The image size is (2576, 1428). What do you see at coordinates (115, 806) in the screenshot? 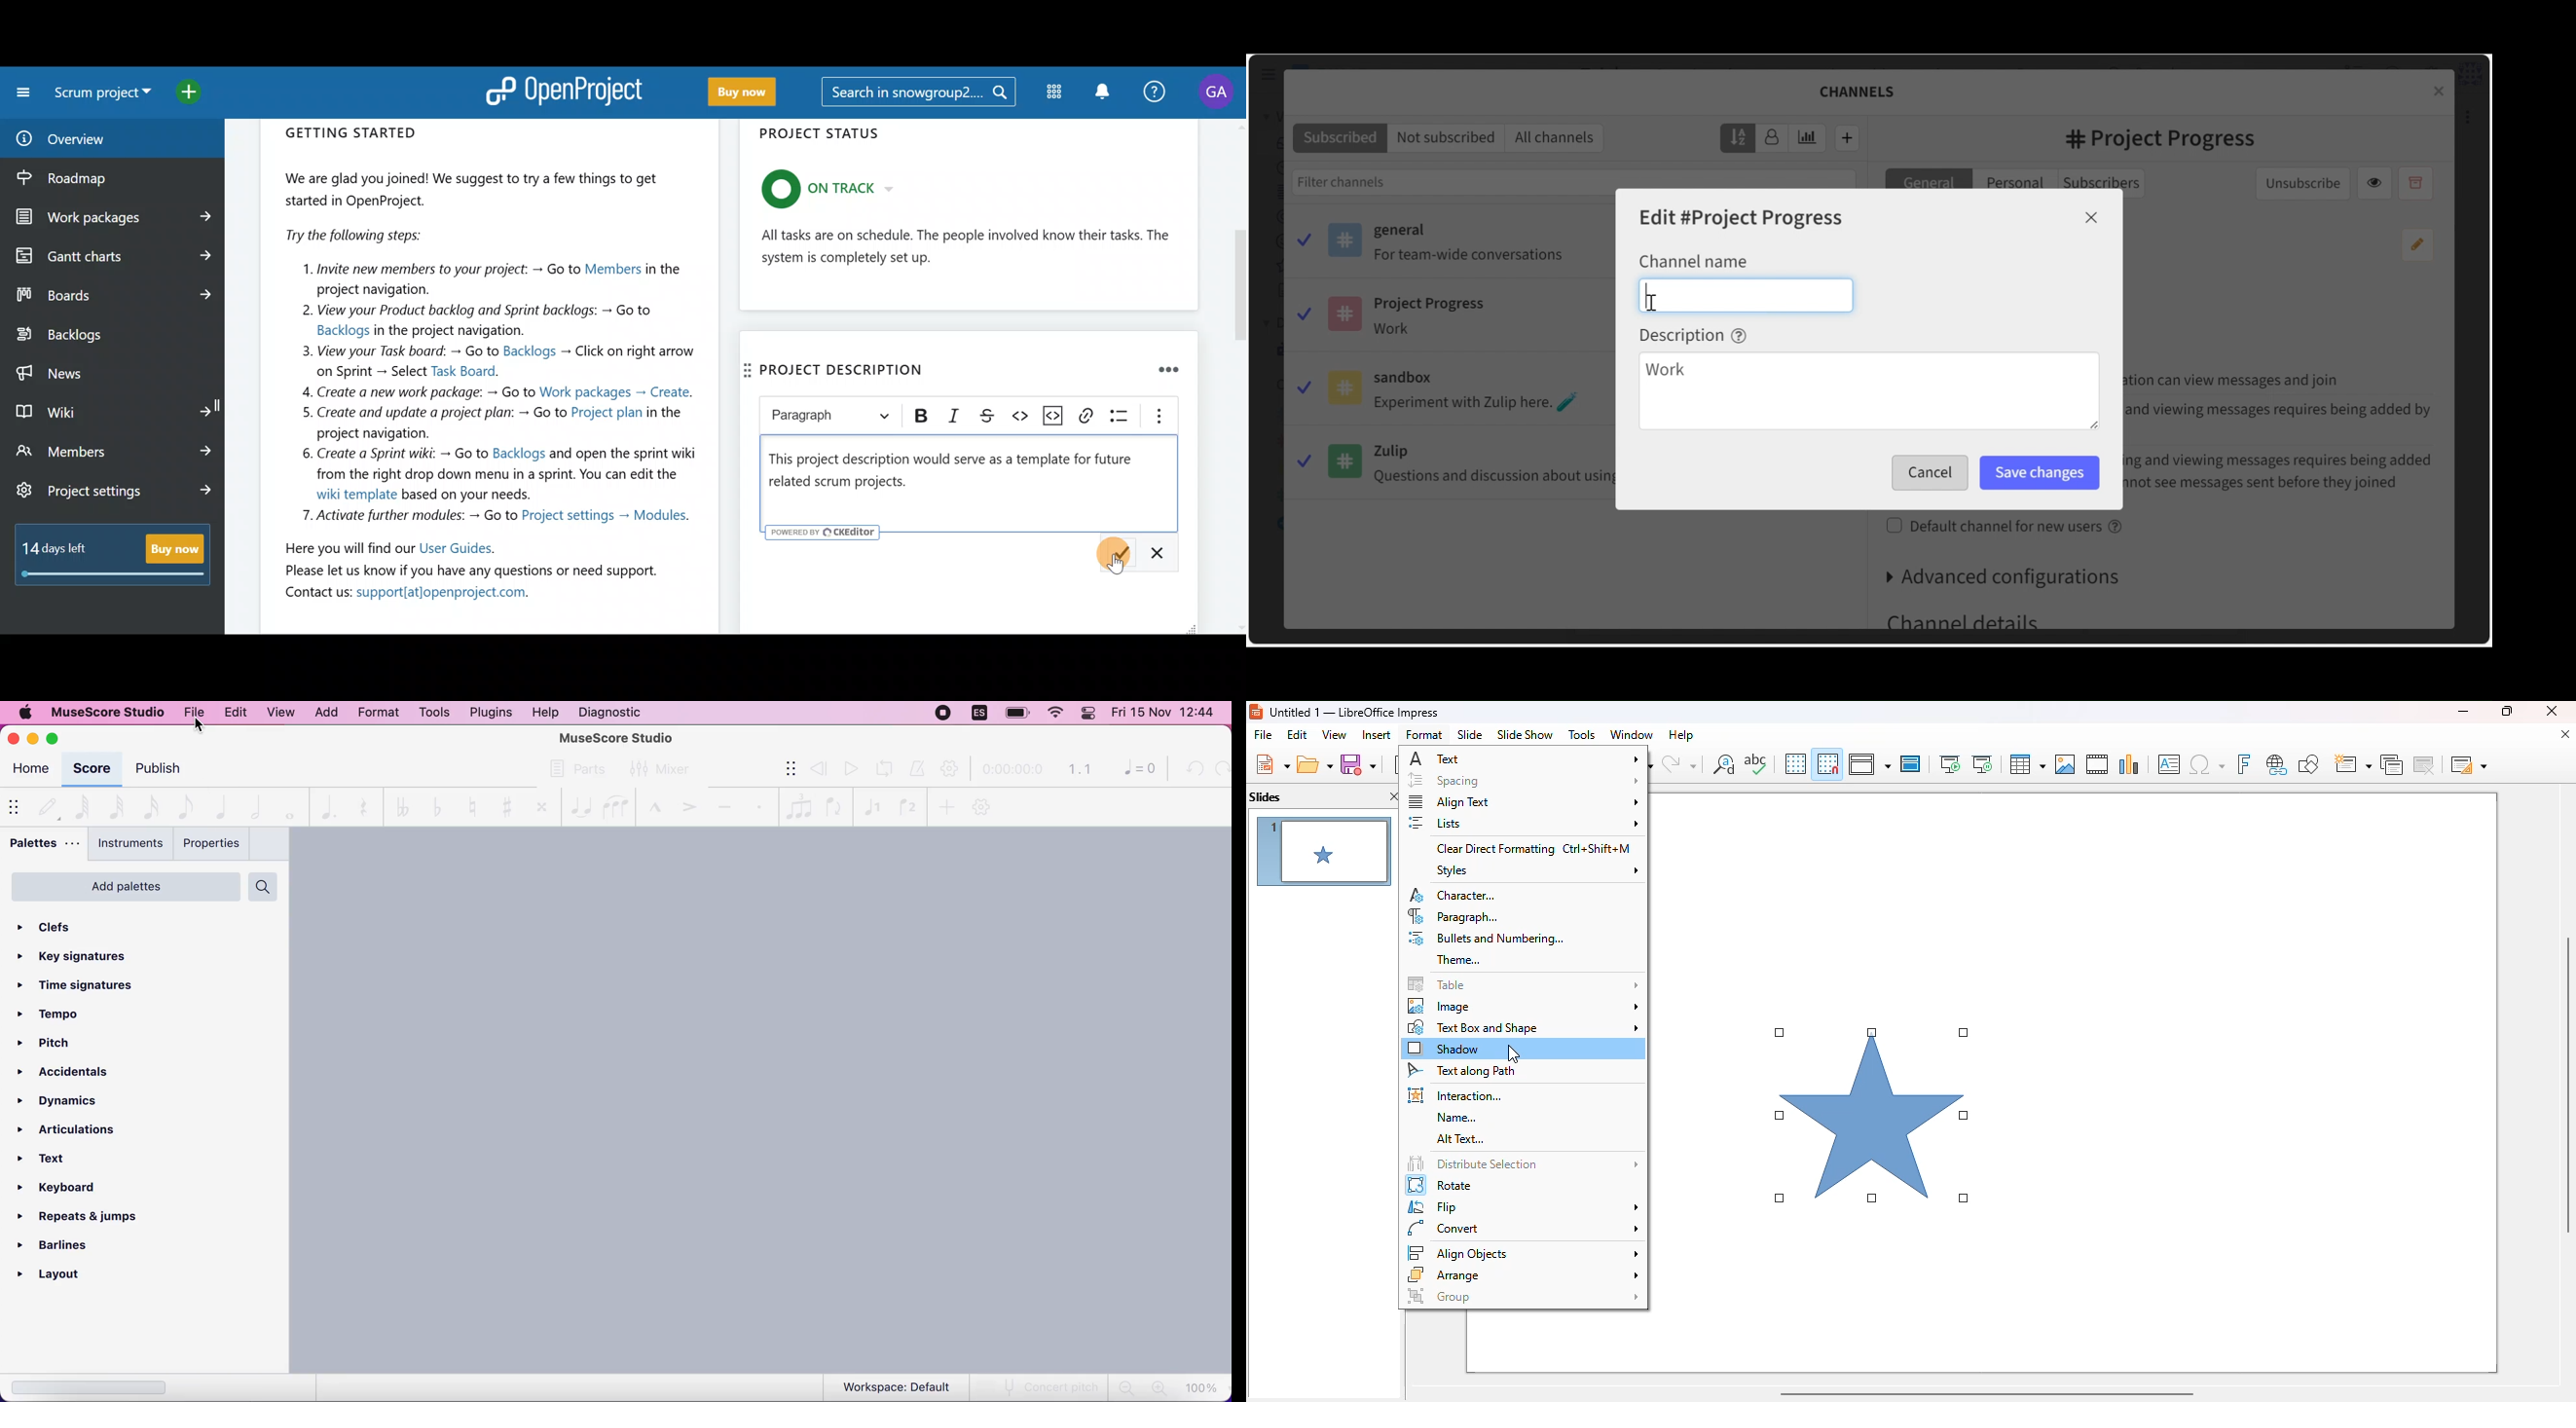
I see `32nd note` at bounding box center [115, 806].